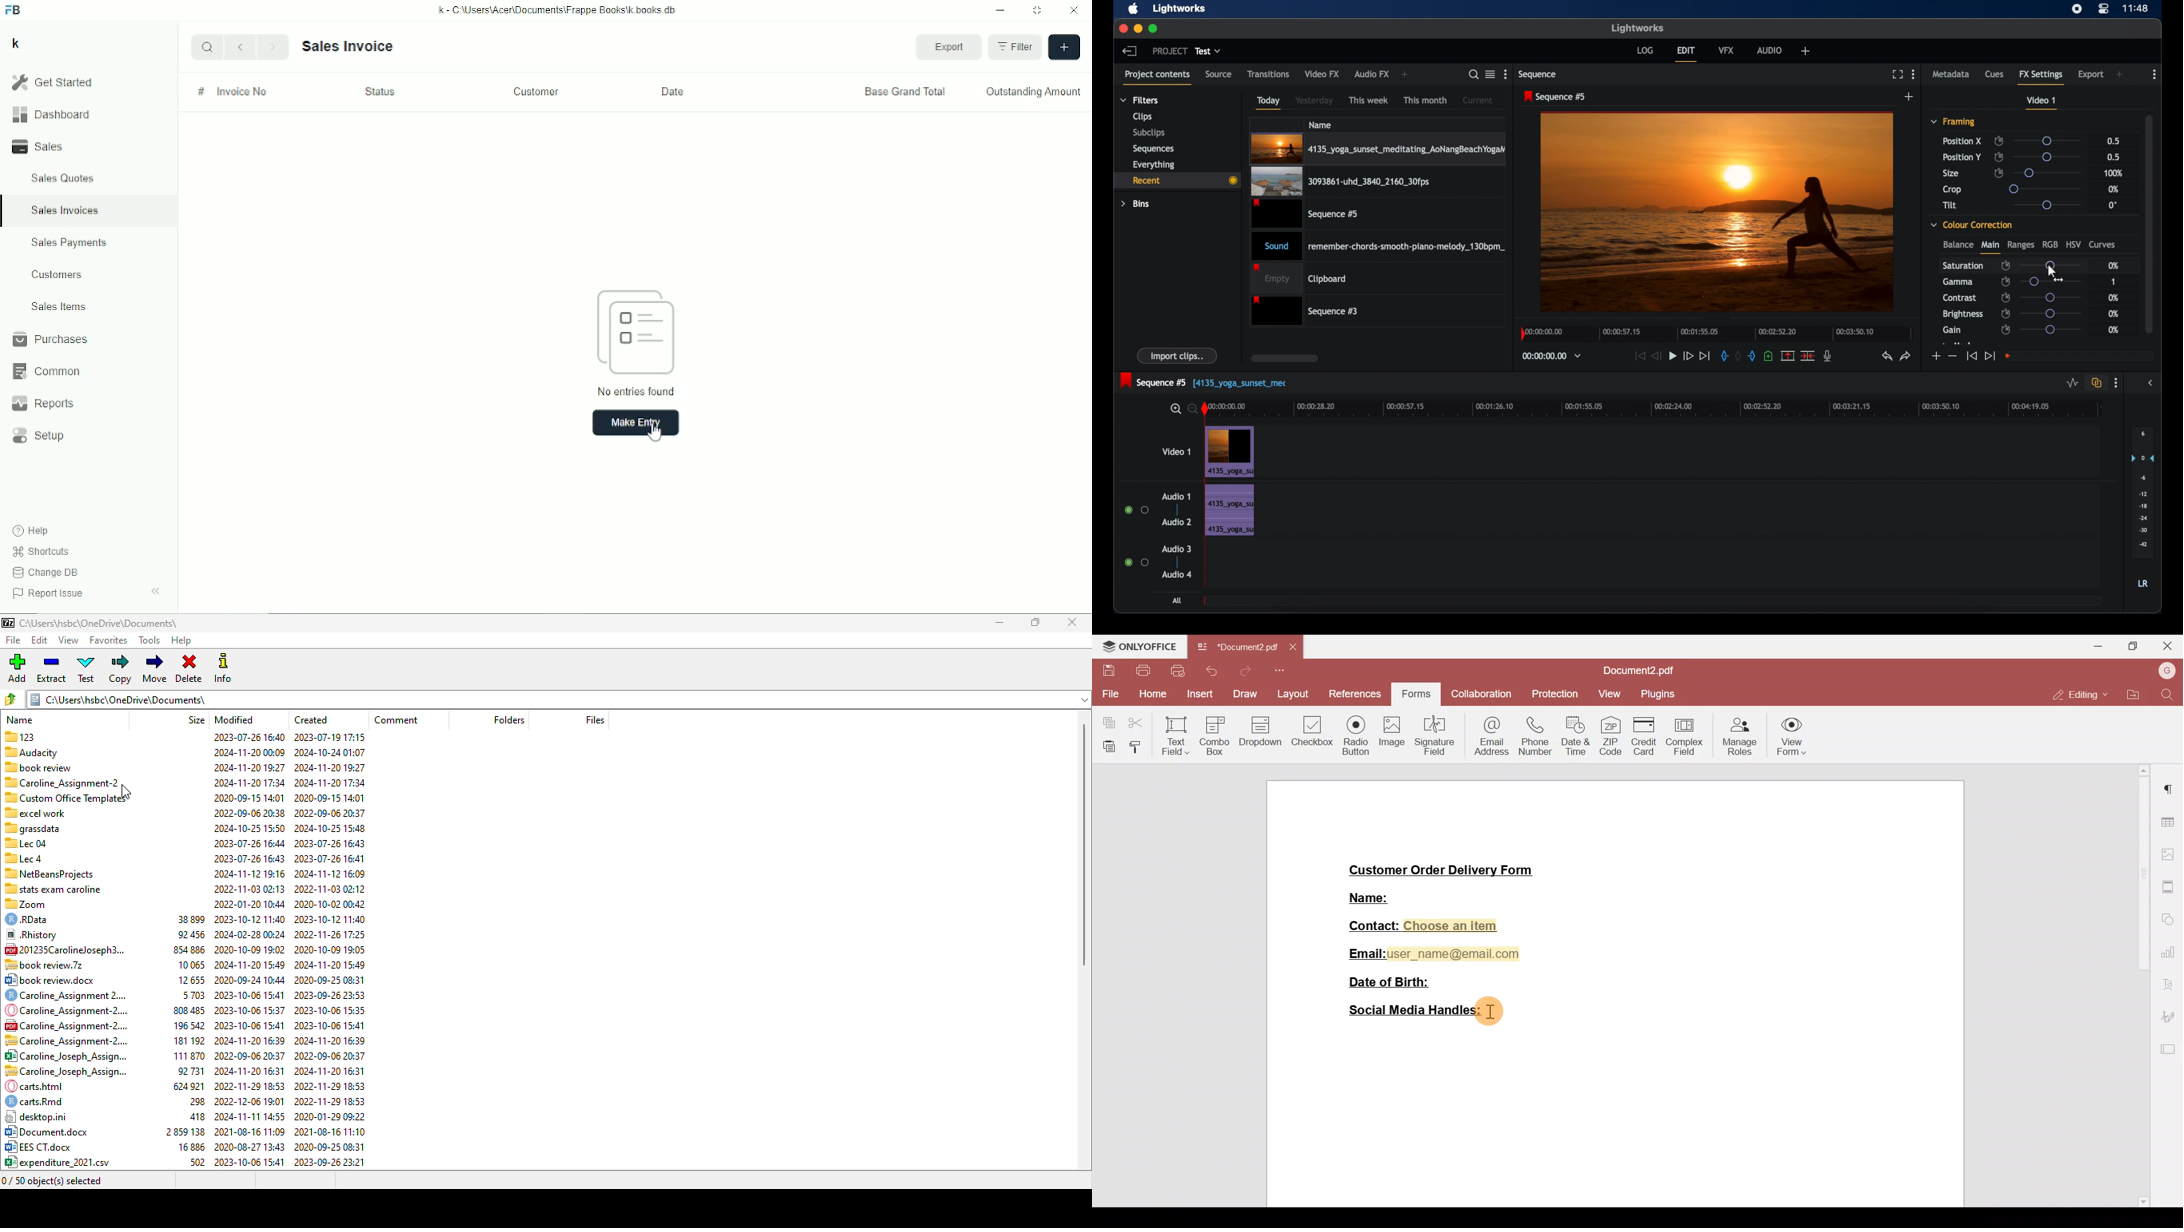 This screenshot has width=2184, height=1232. What do you see at coordinates (242, 92) in the screenshot?
I see `Invoice No.` at bounding box center [242, 92].